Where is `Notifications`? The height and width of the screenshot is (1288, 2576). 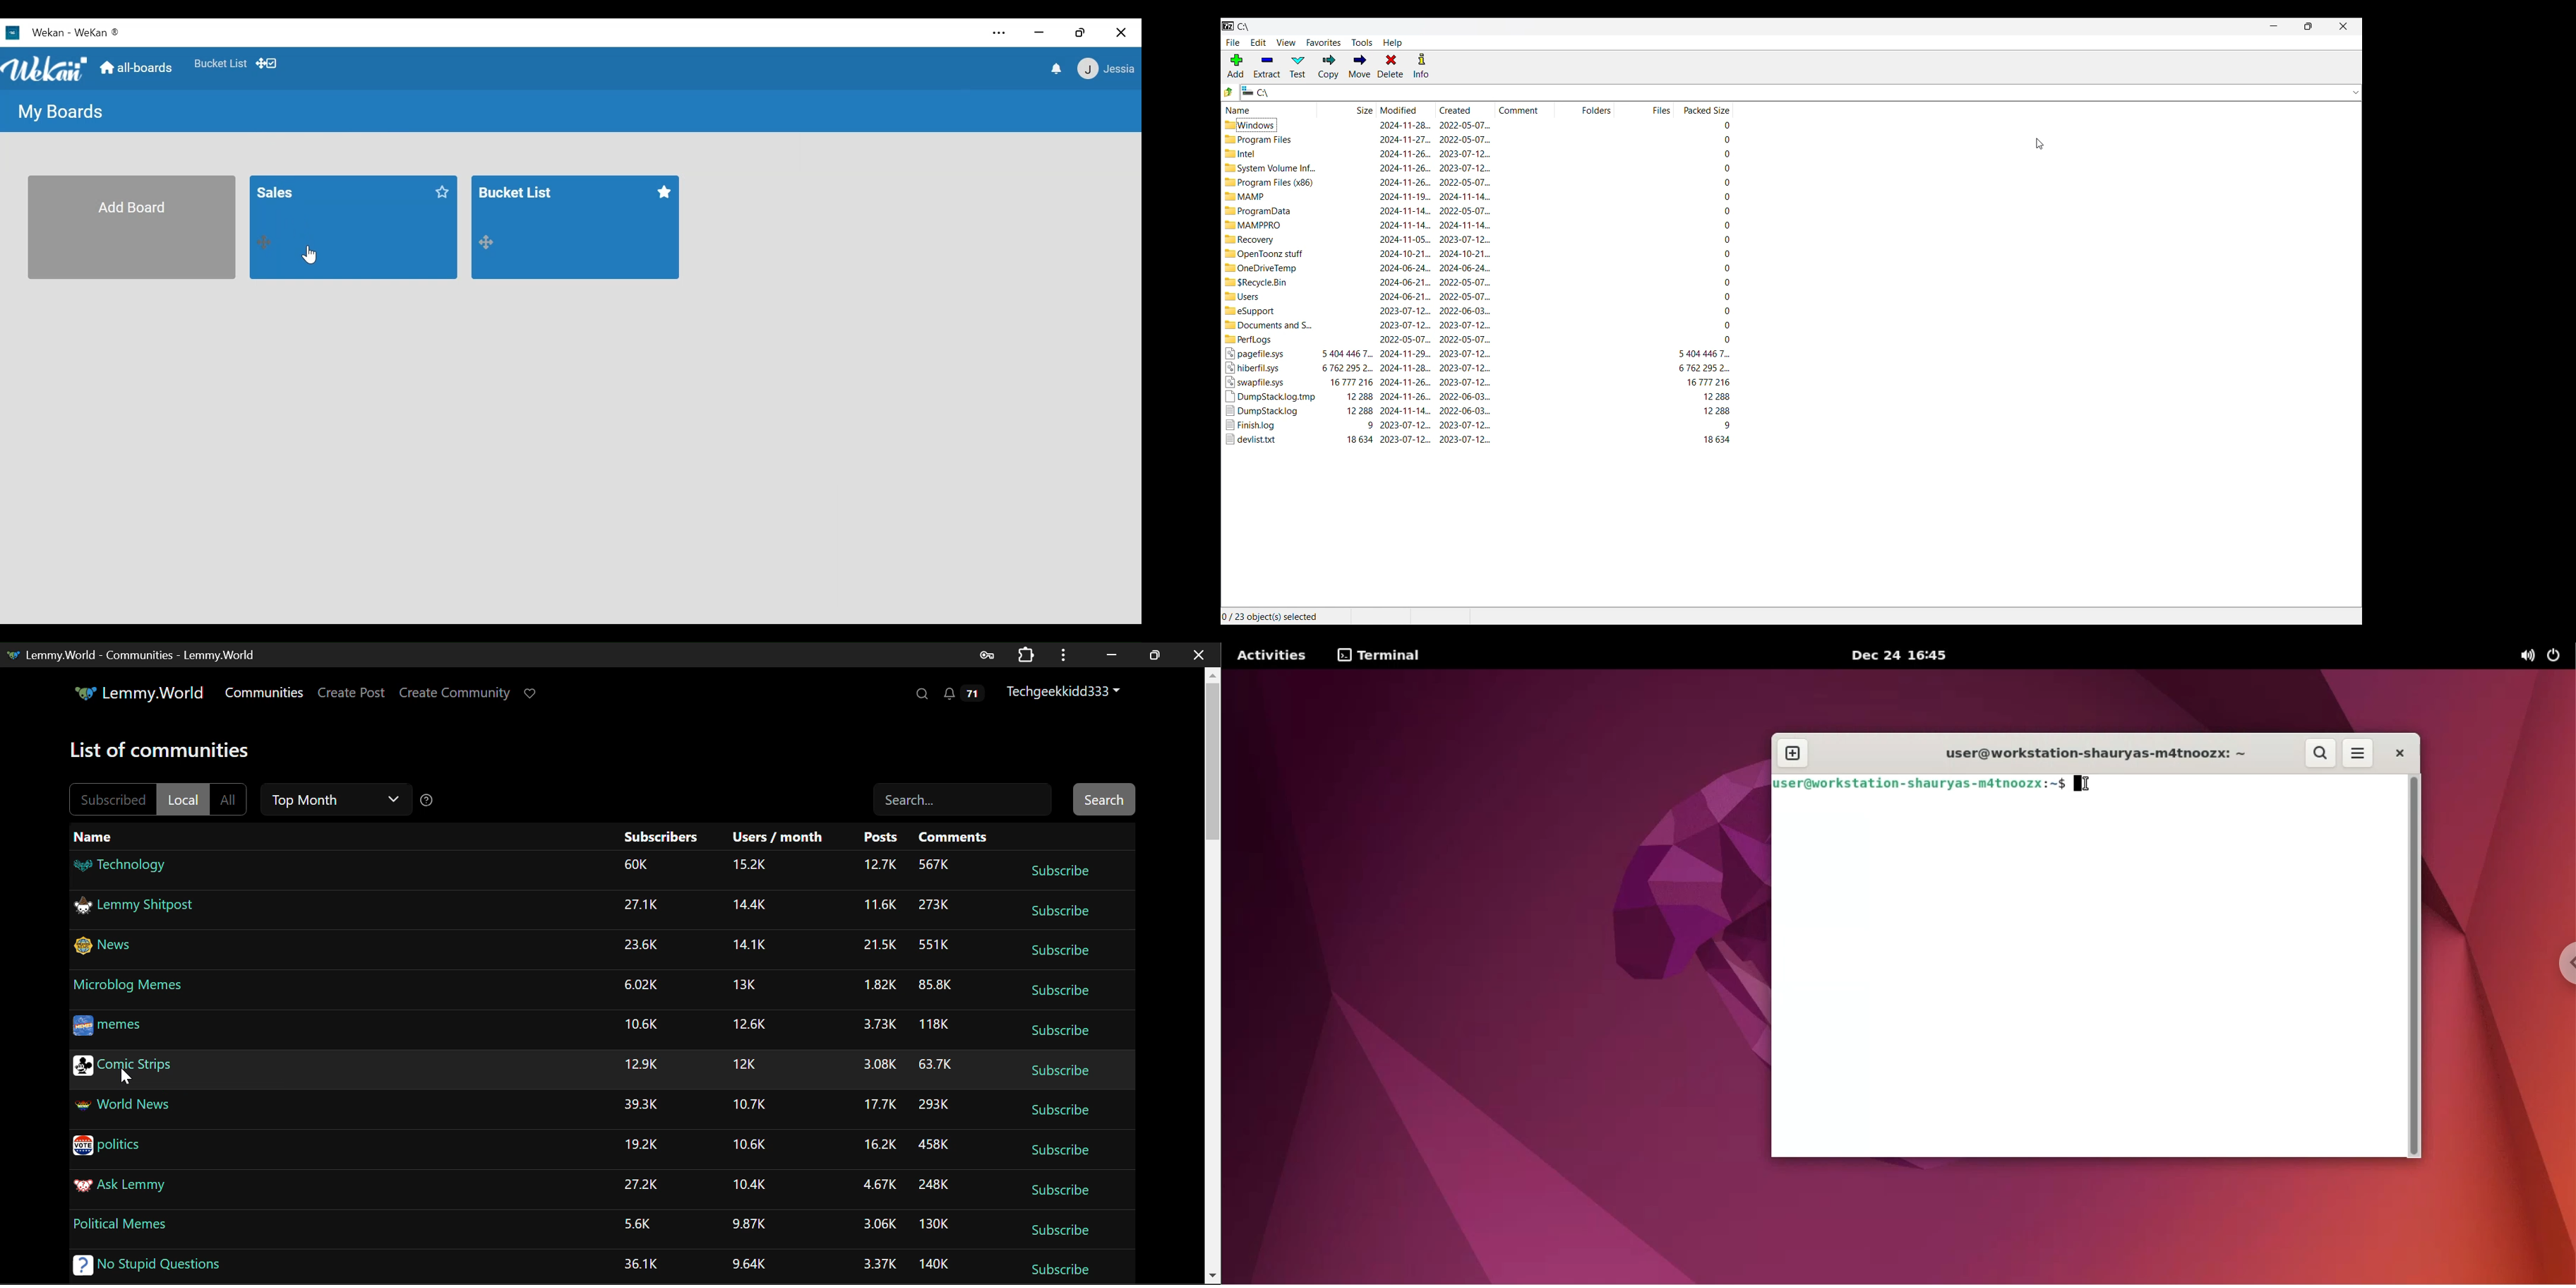 Notifications is located at coordinates (961, 693).